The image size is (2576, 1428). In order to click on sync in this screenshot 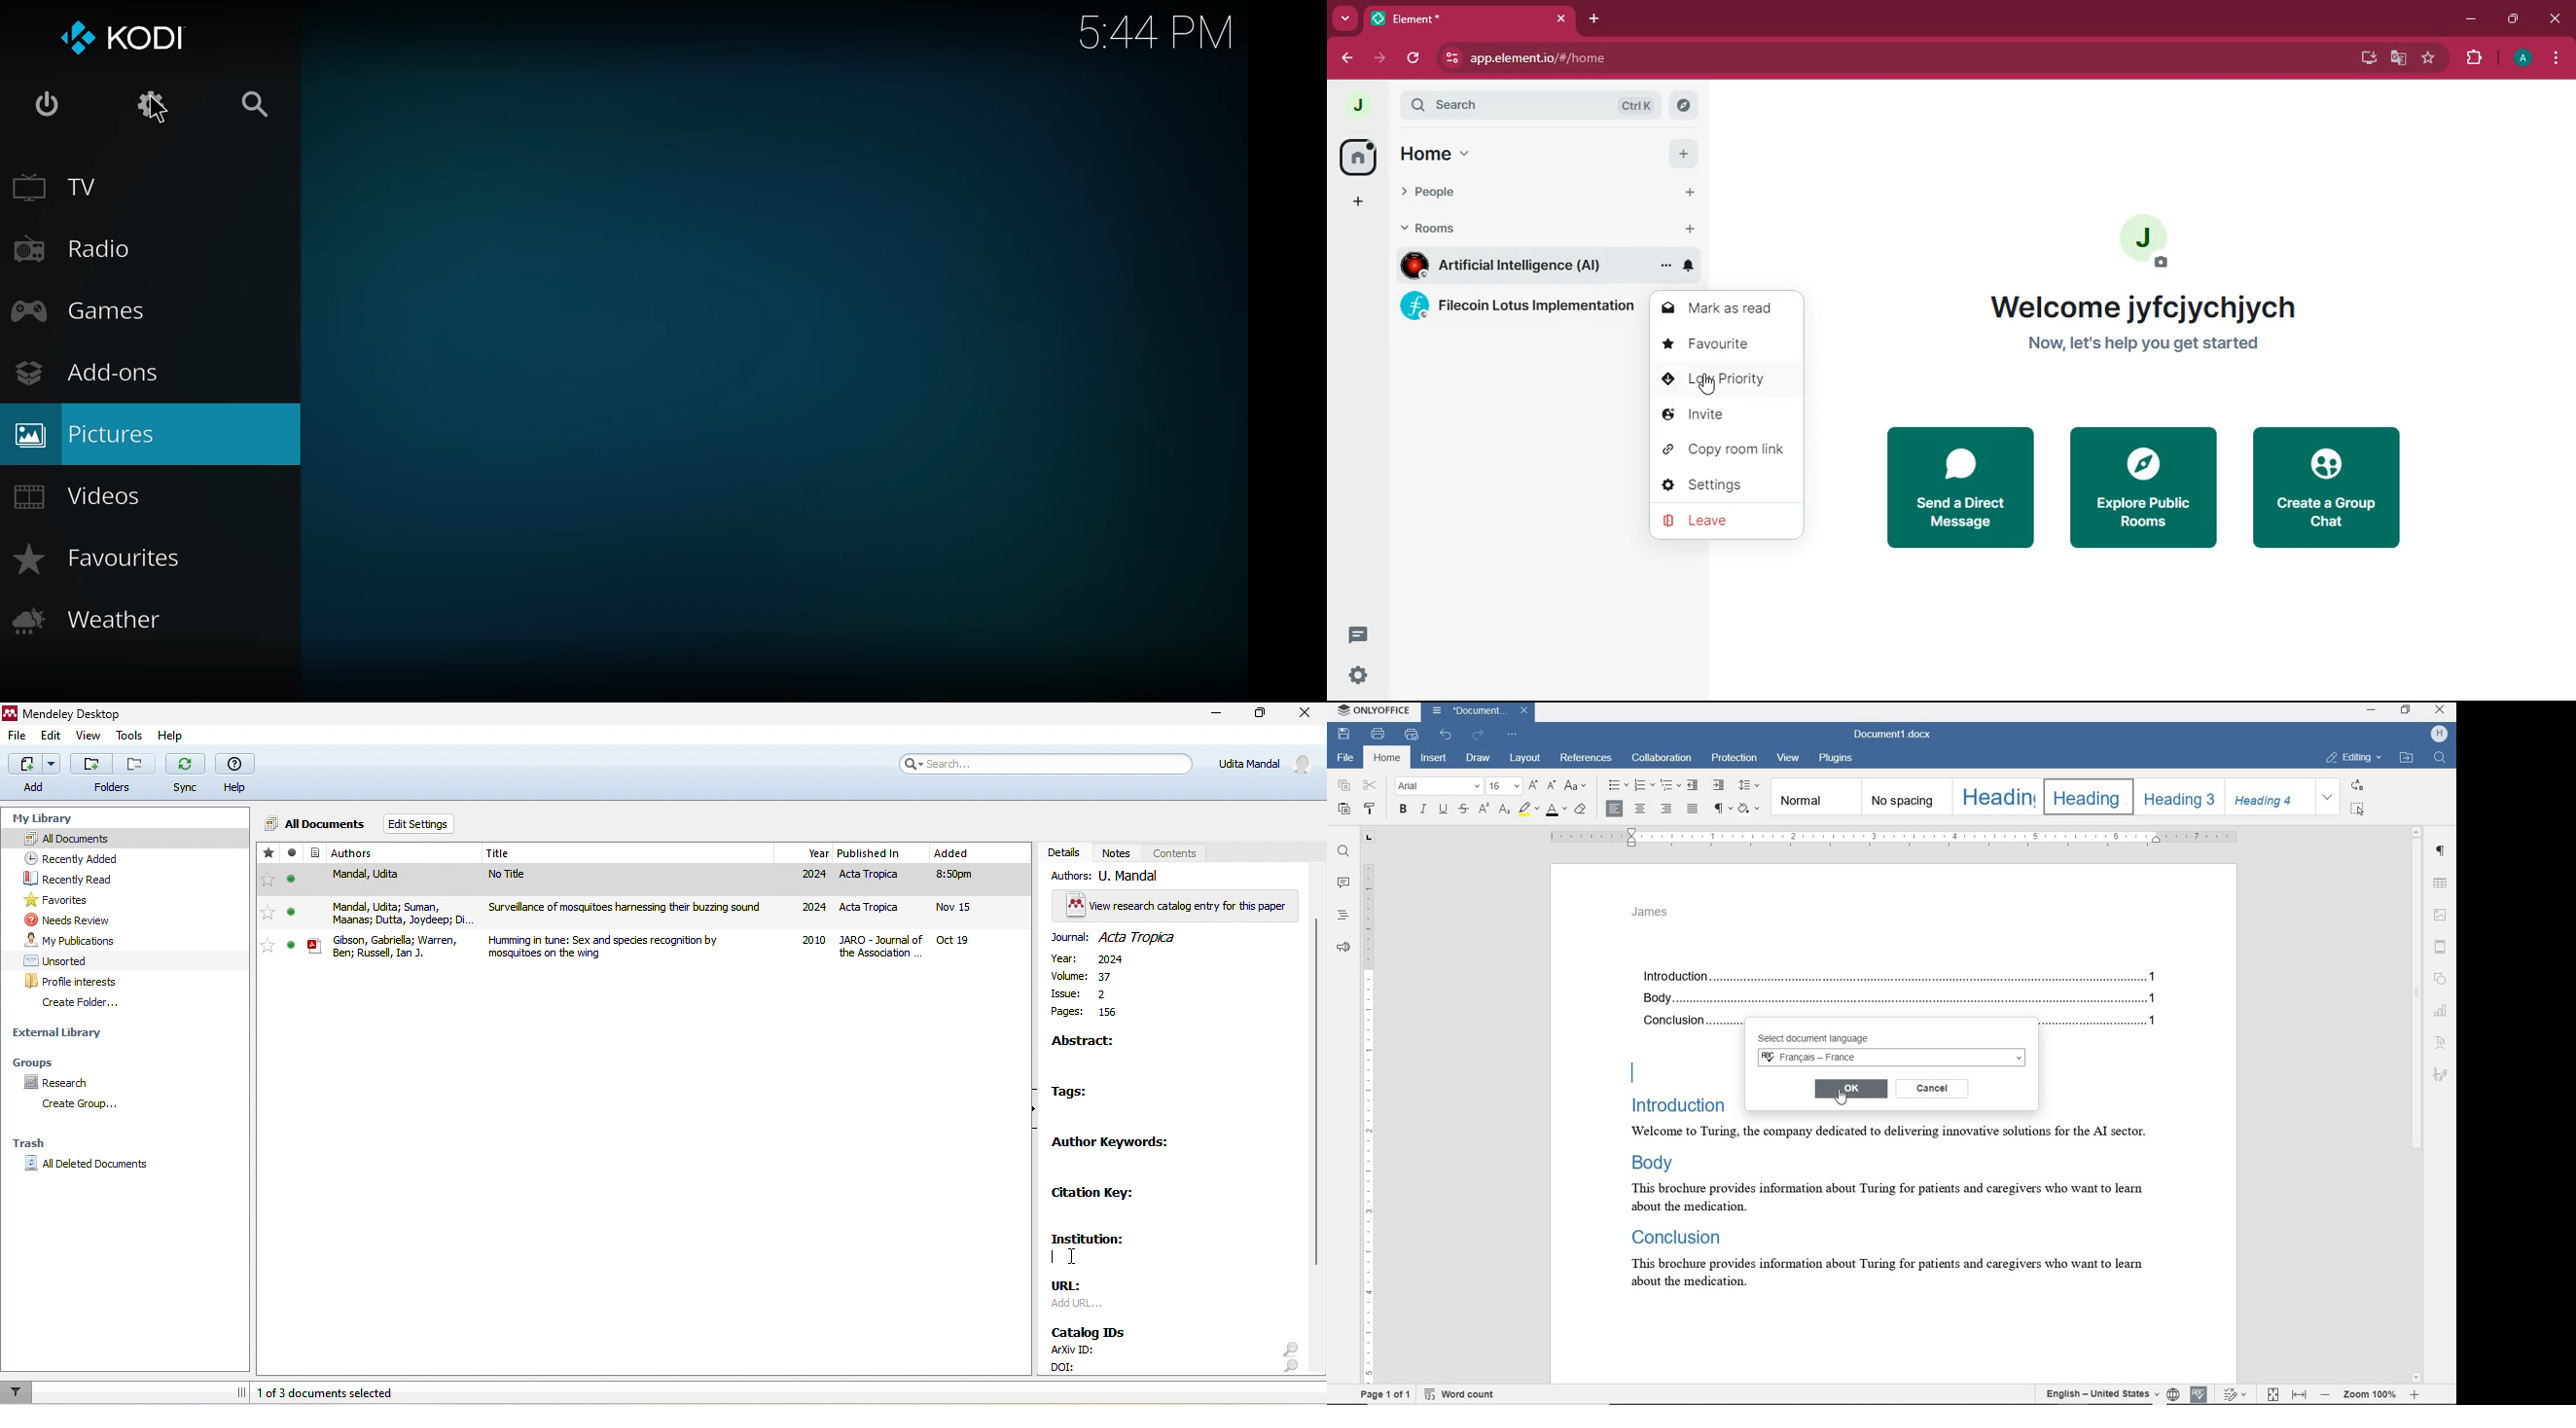, I will do `click(186, 773)`.